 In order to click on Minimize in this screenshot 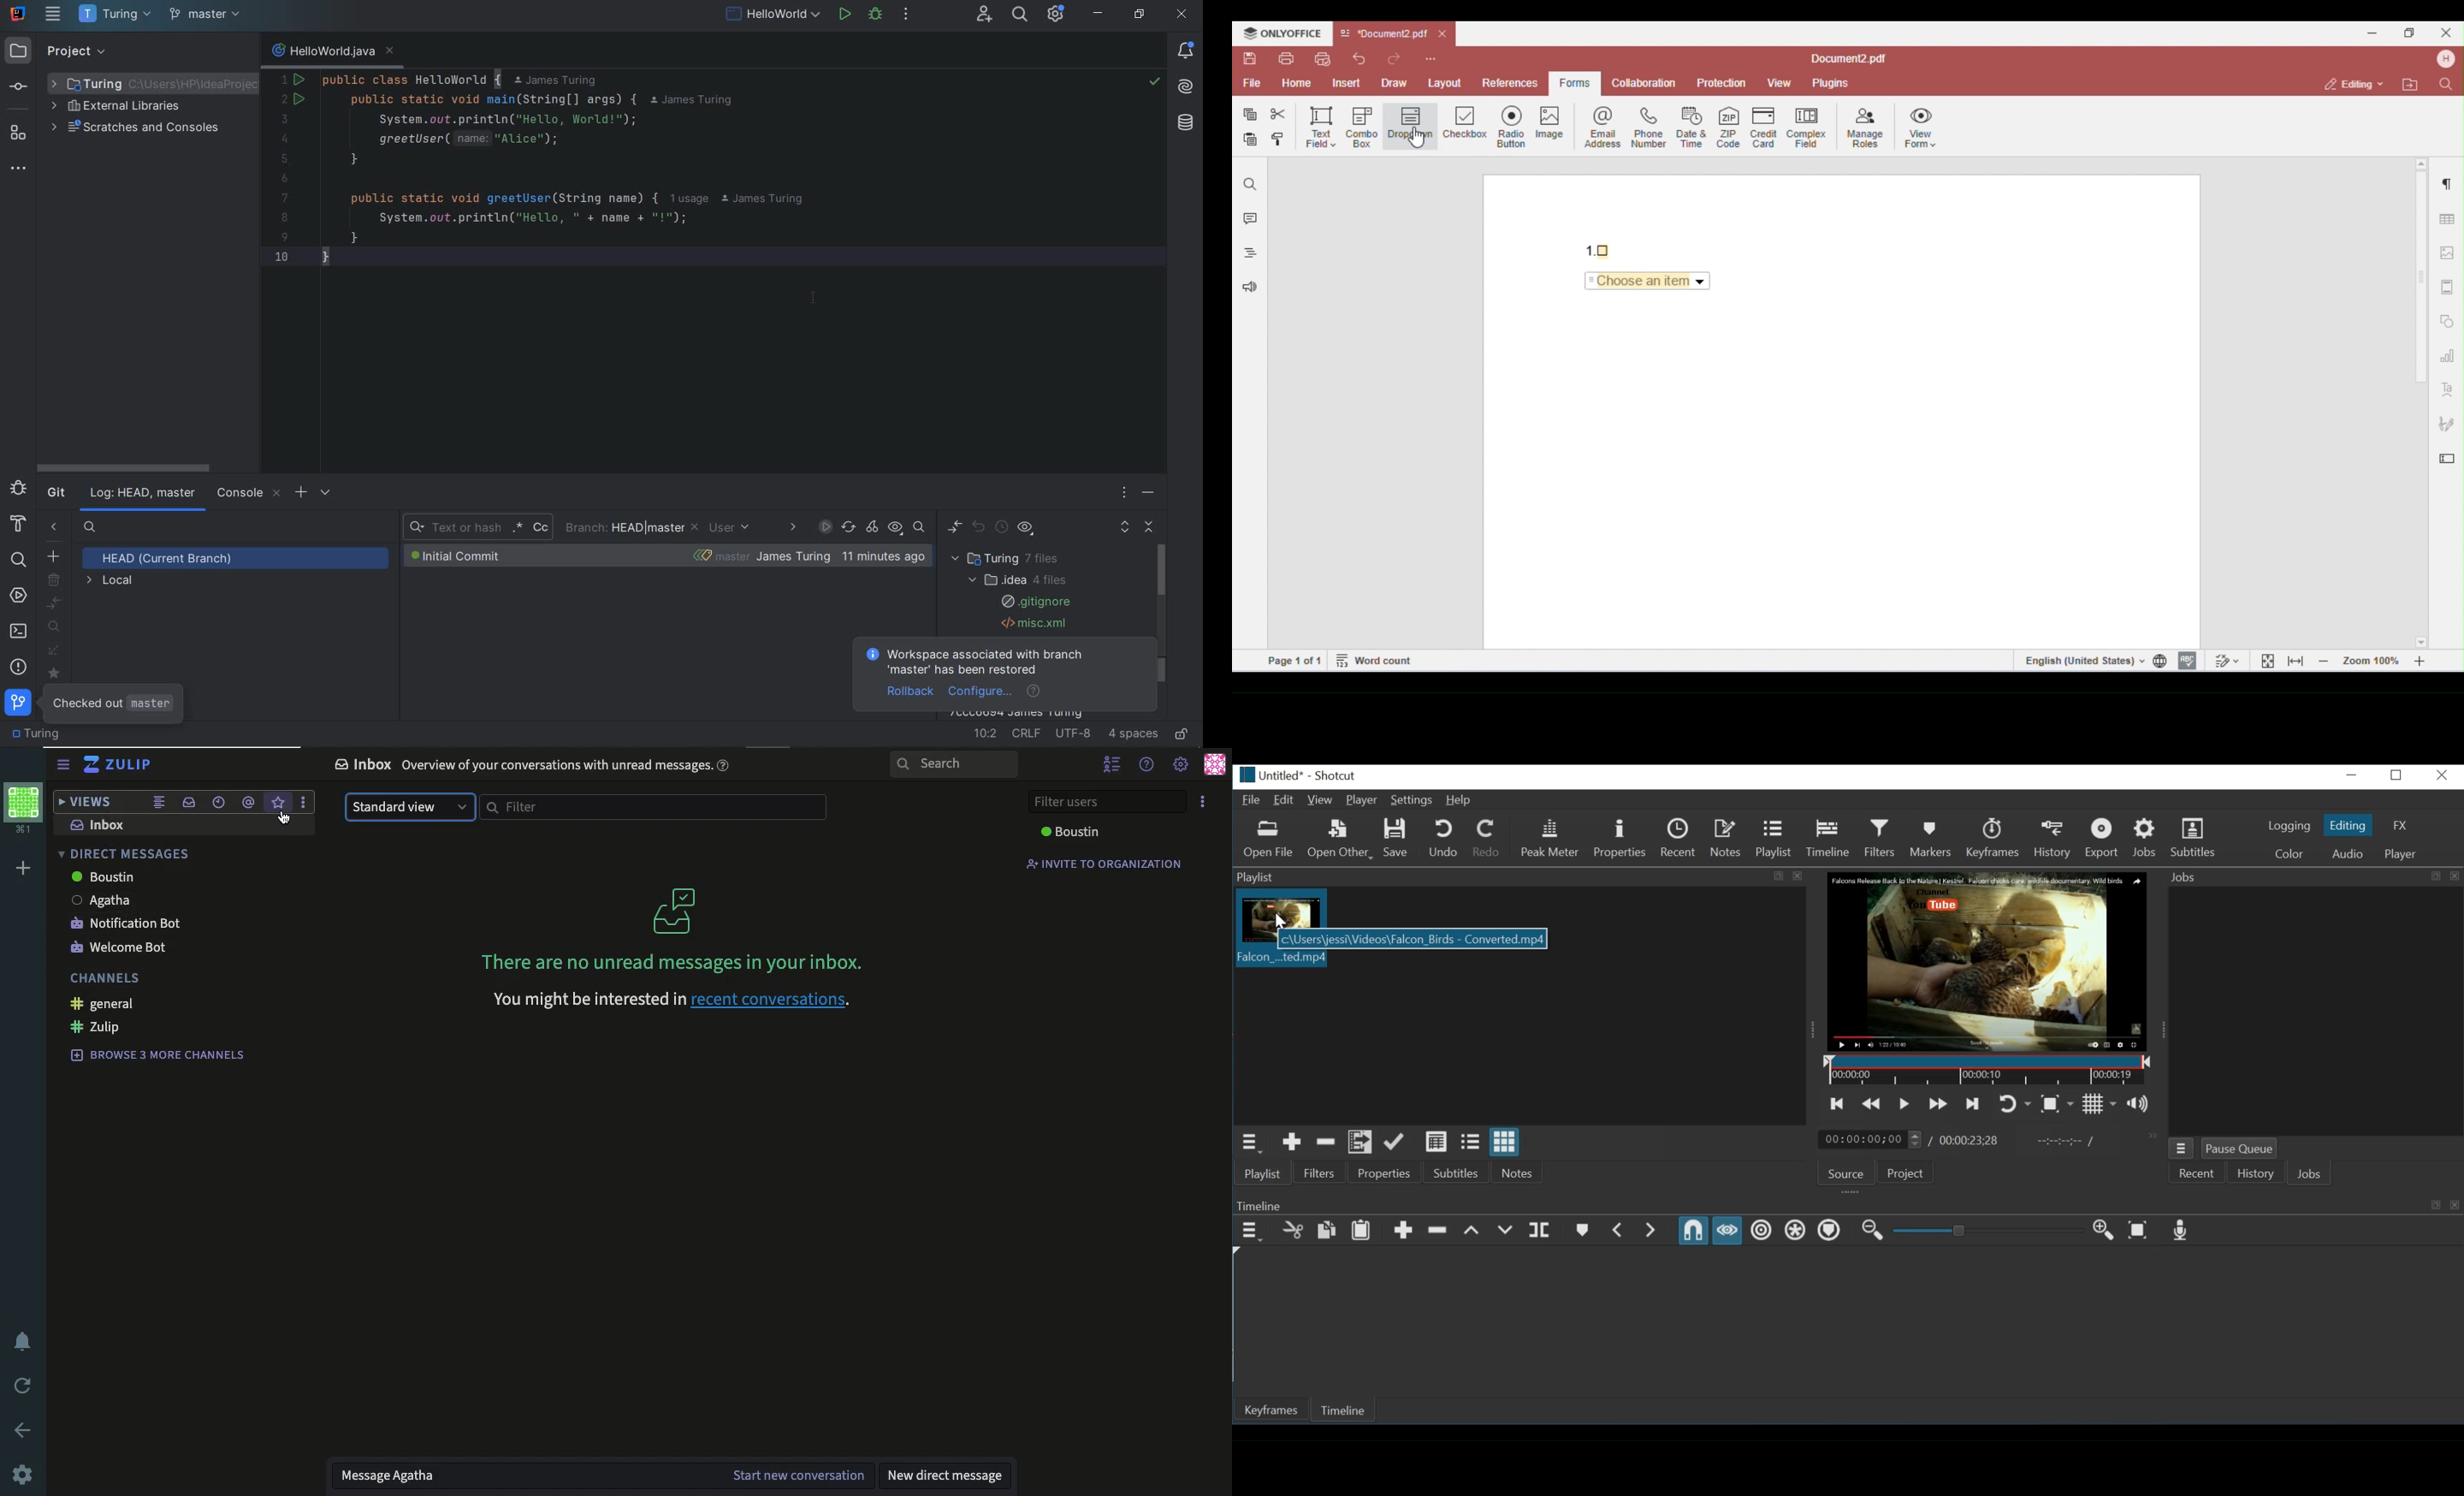, I will do `click(2353, 775)`.